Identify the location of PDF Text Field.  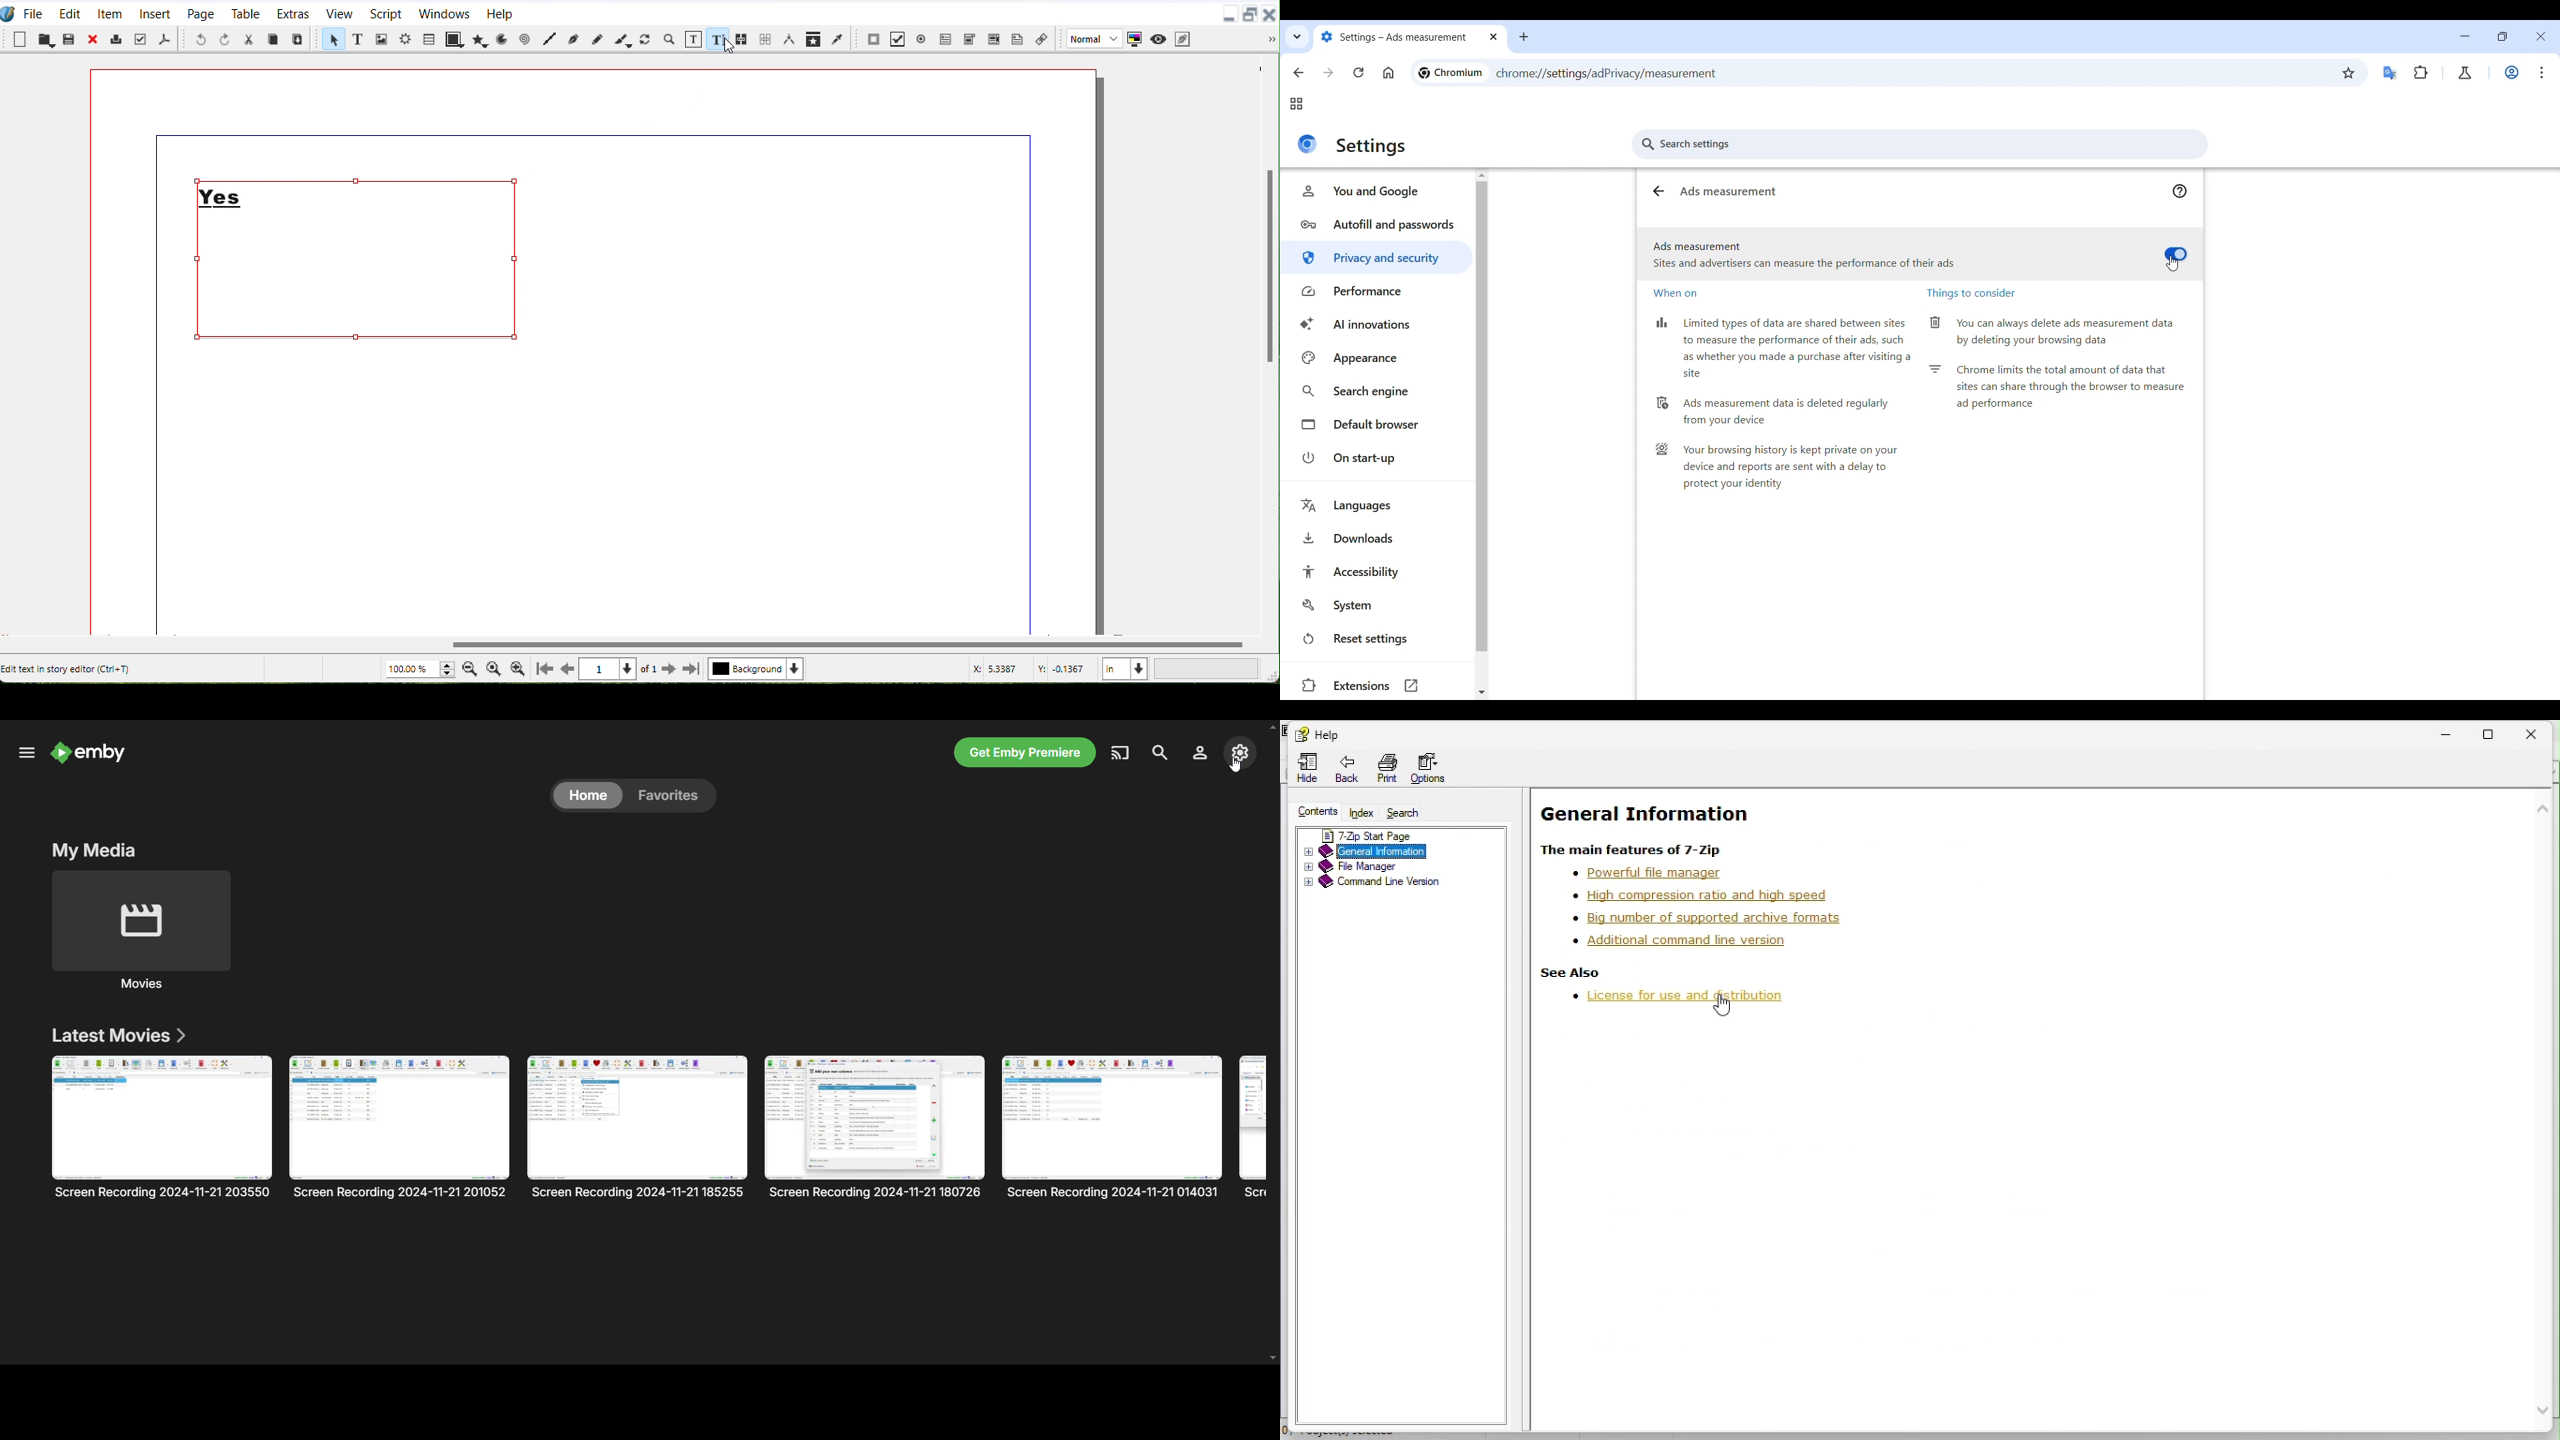
(946, 37).